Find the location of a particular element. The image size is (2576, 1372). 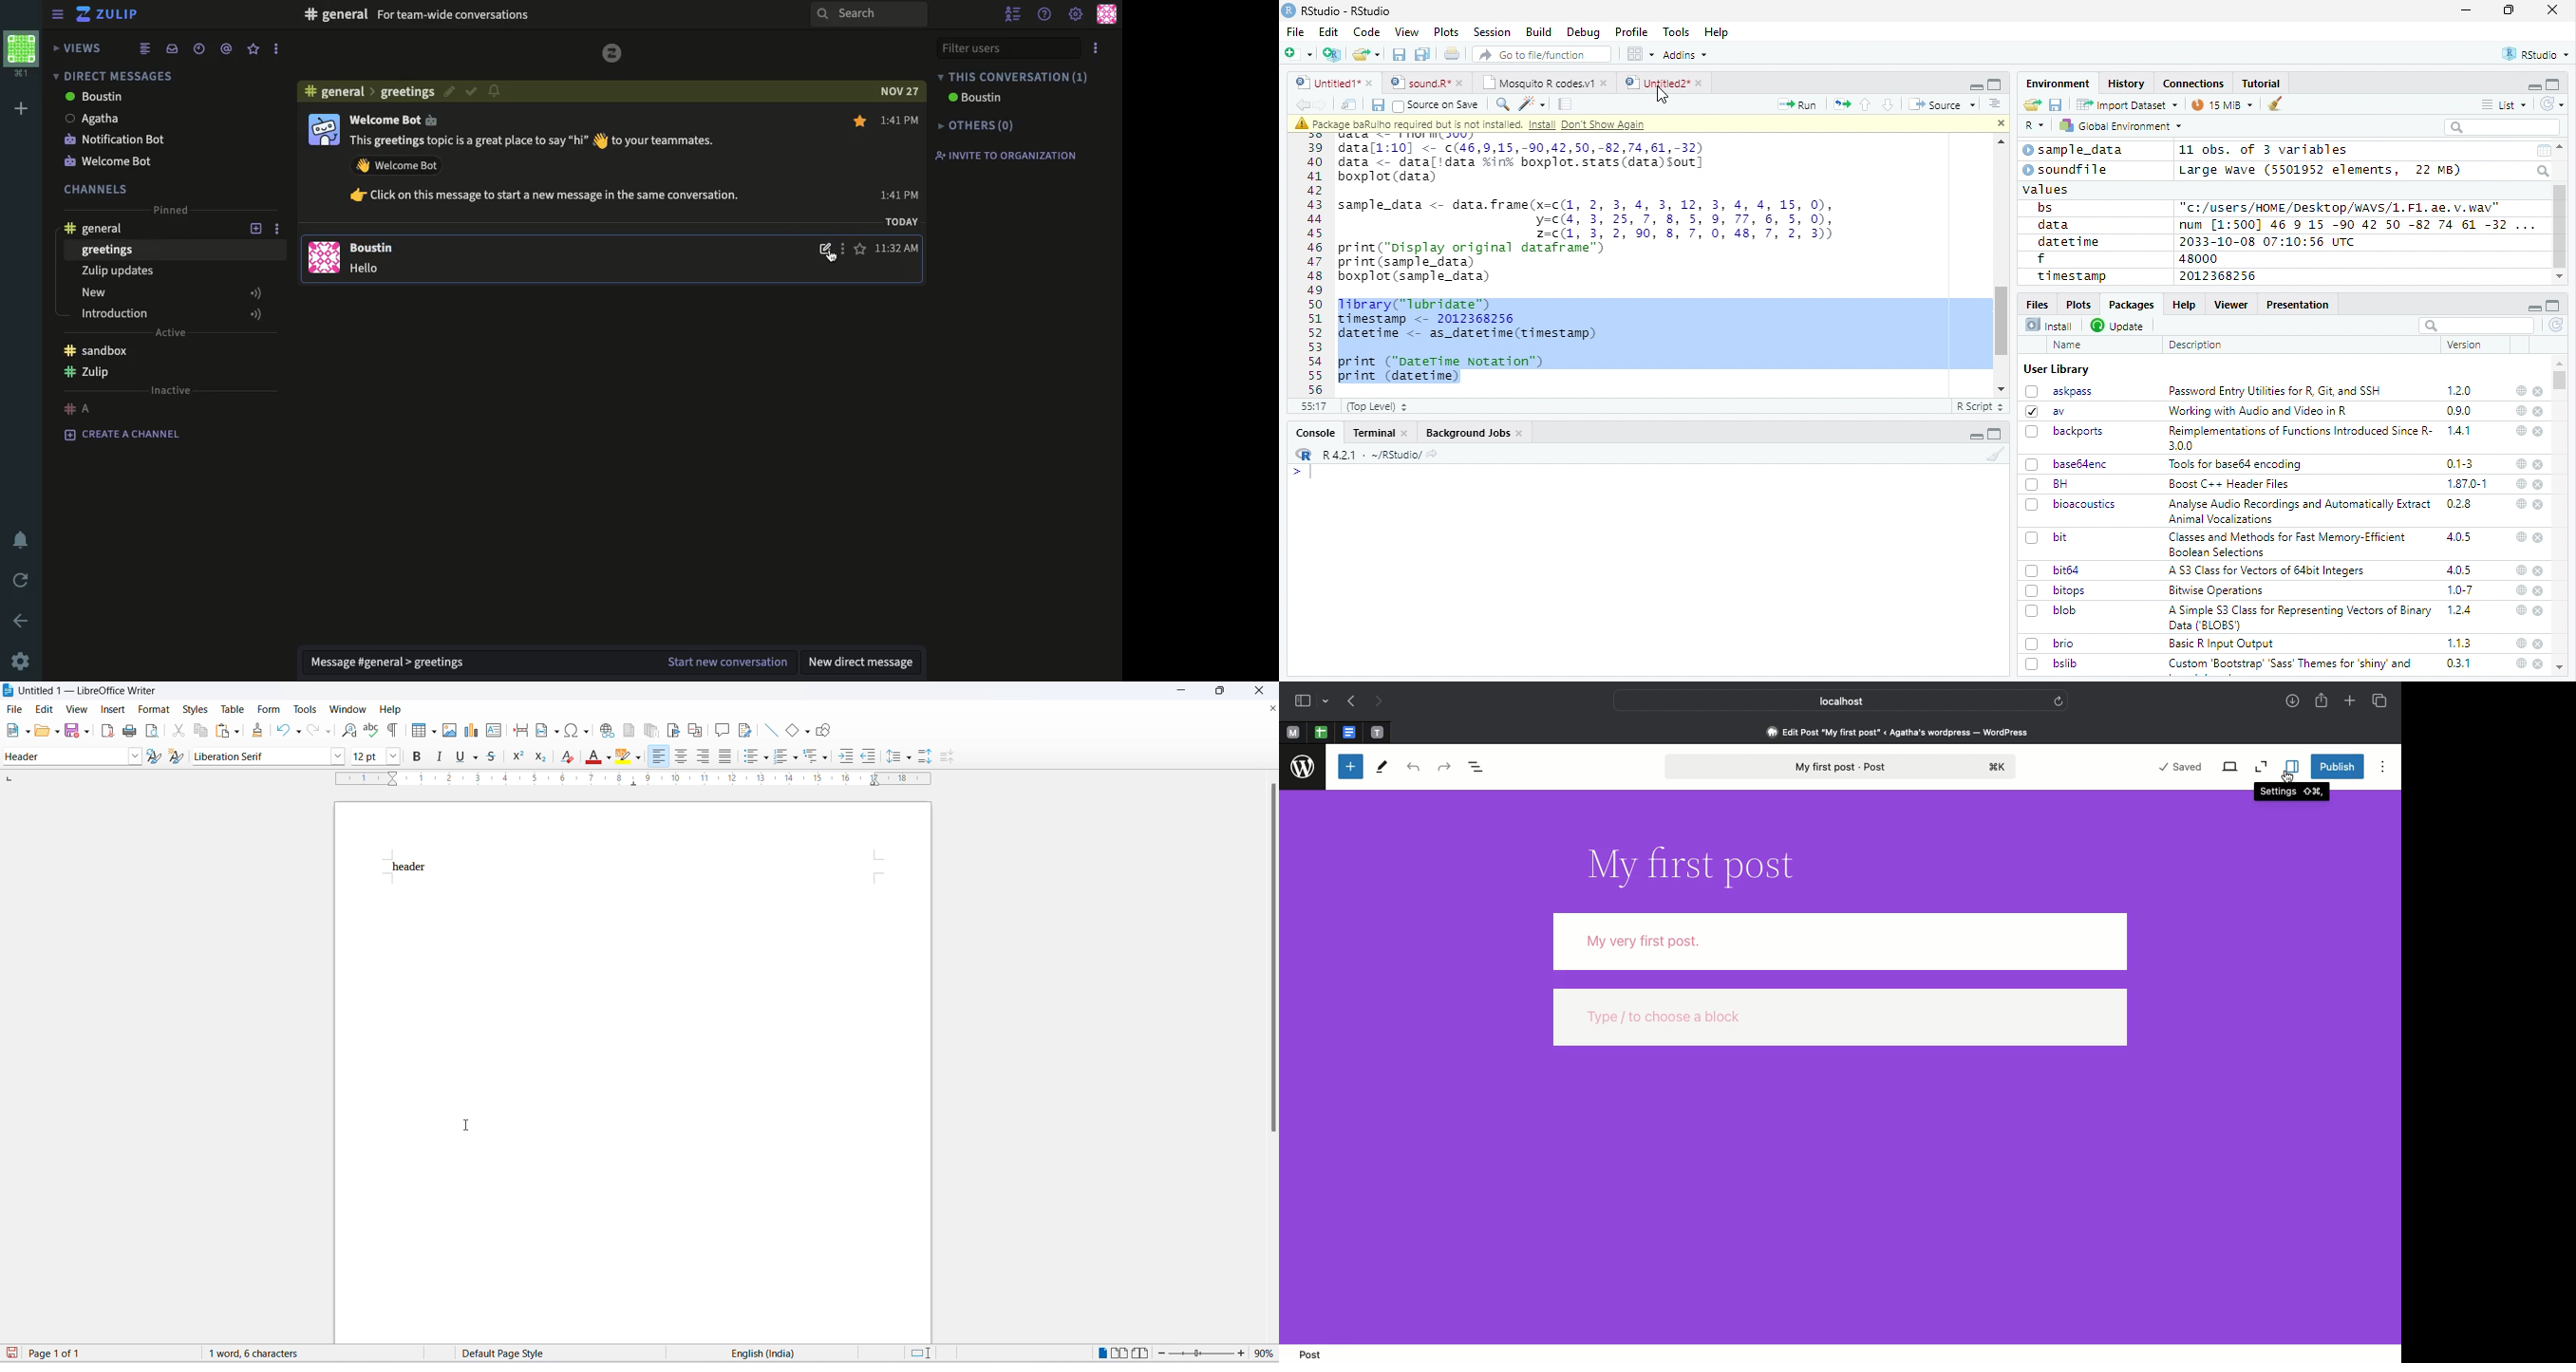

Show document outline is located at coordinates (1993, 103).